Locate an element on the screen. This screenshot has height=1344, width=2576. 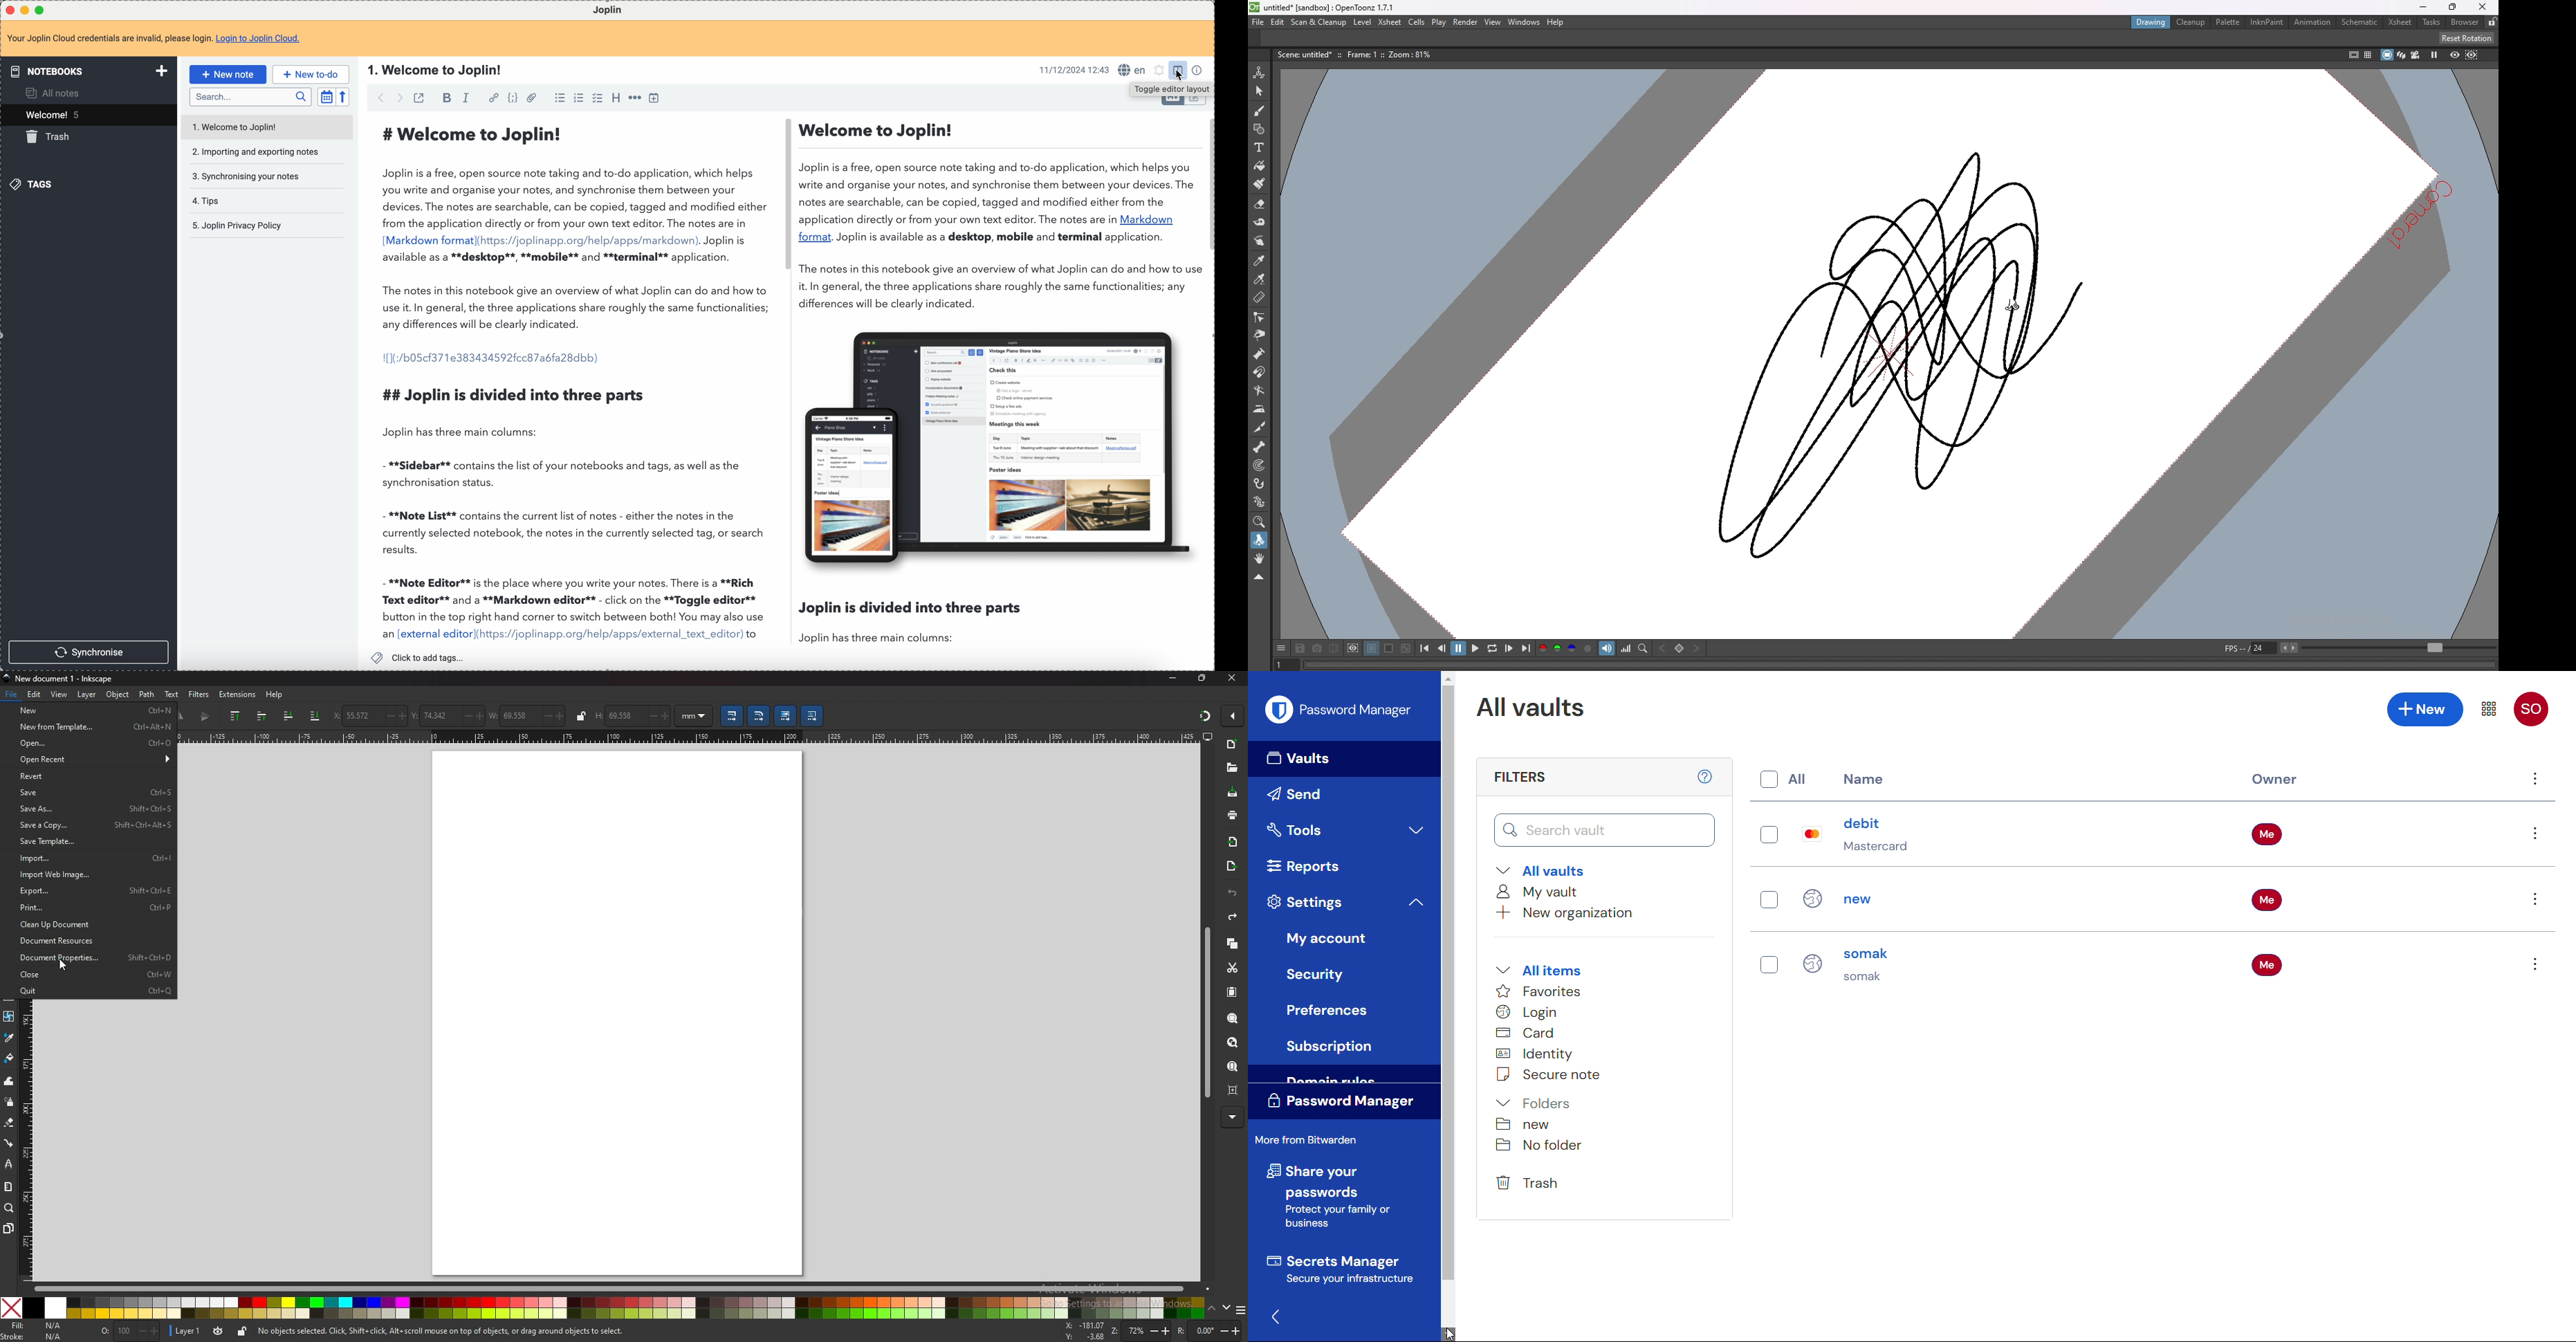
toggle external editing is located at coordinates (420, 97).